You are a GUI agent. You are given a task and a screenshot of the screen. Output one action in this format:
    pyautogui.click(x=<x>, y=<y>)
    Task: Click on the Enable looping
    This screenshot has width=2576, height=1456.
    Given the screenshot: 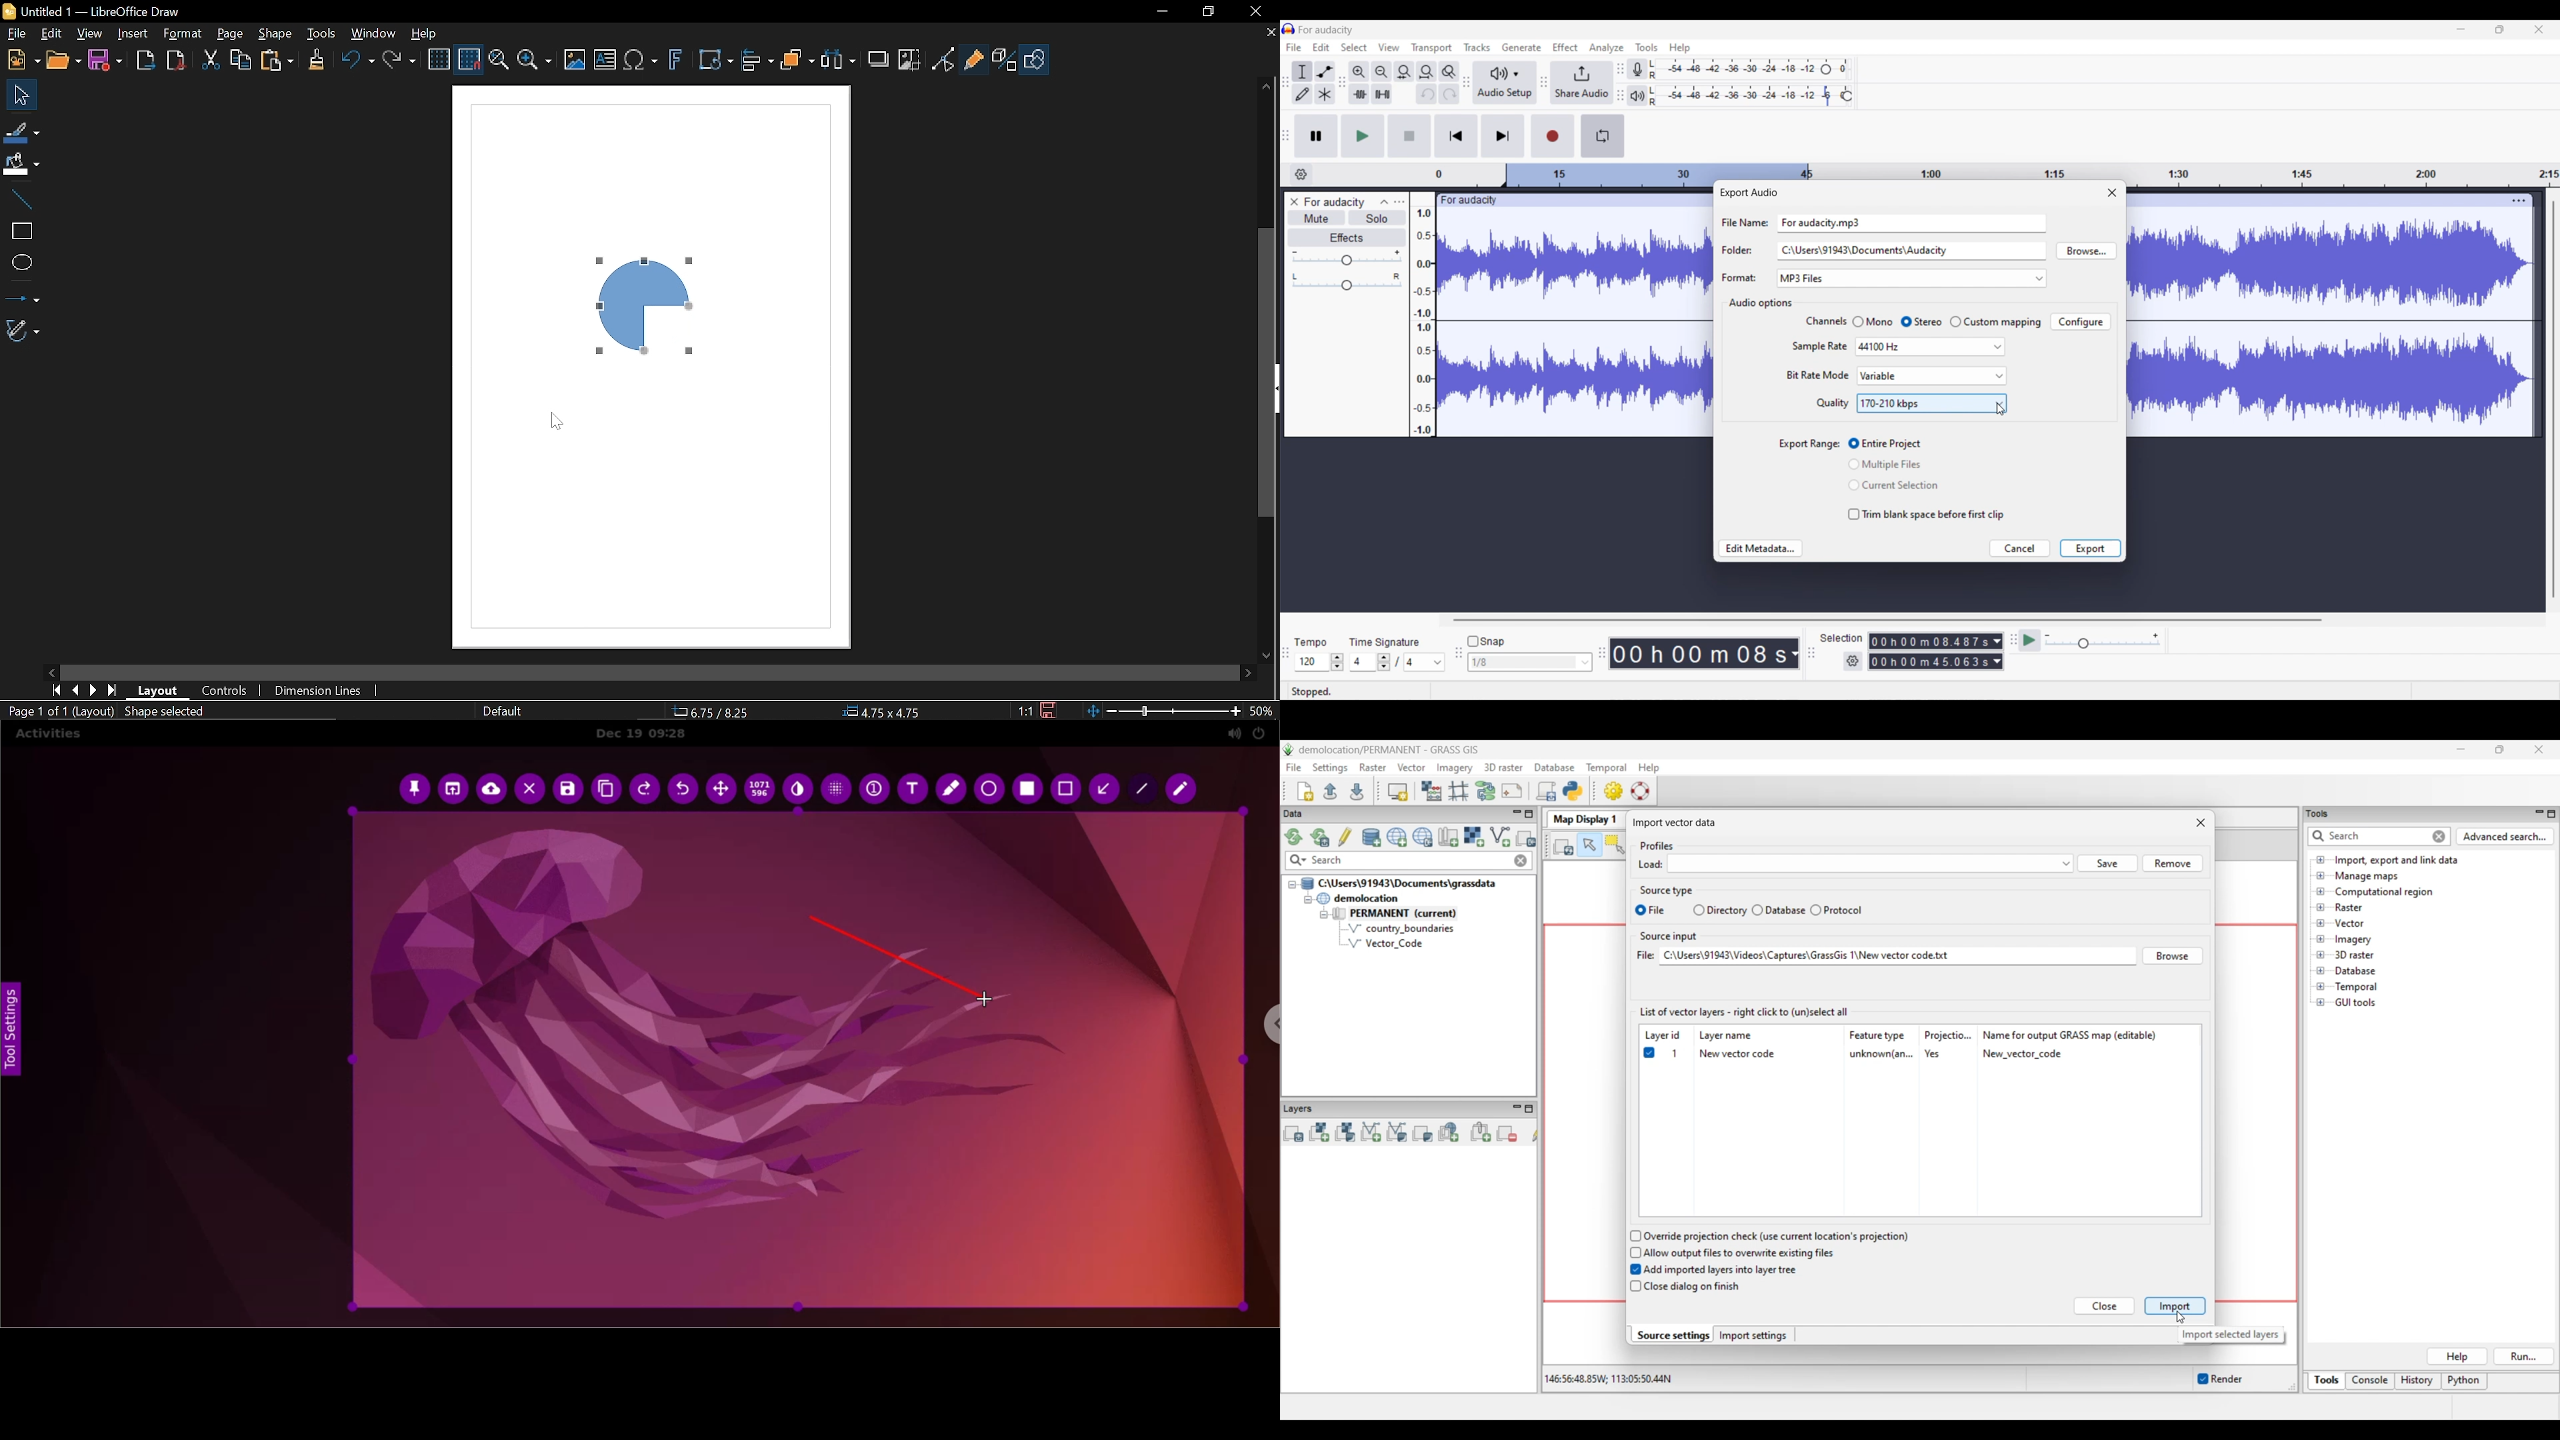 What is the action you would take?
    pyautogui.click(x=1602, y=136)
    